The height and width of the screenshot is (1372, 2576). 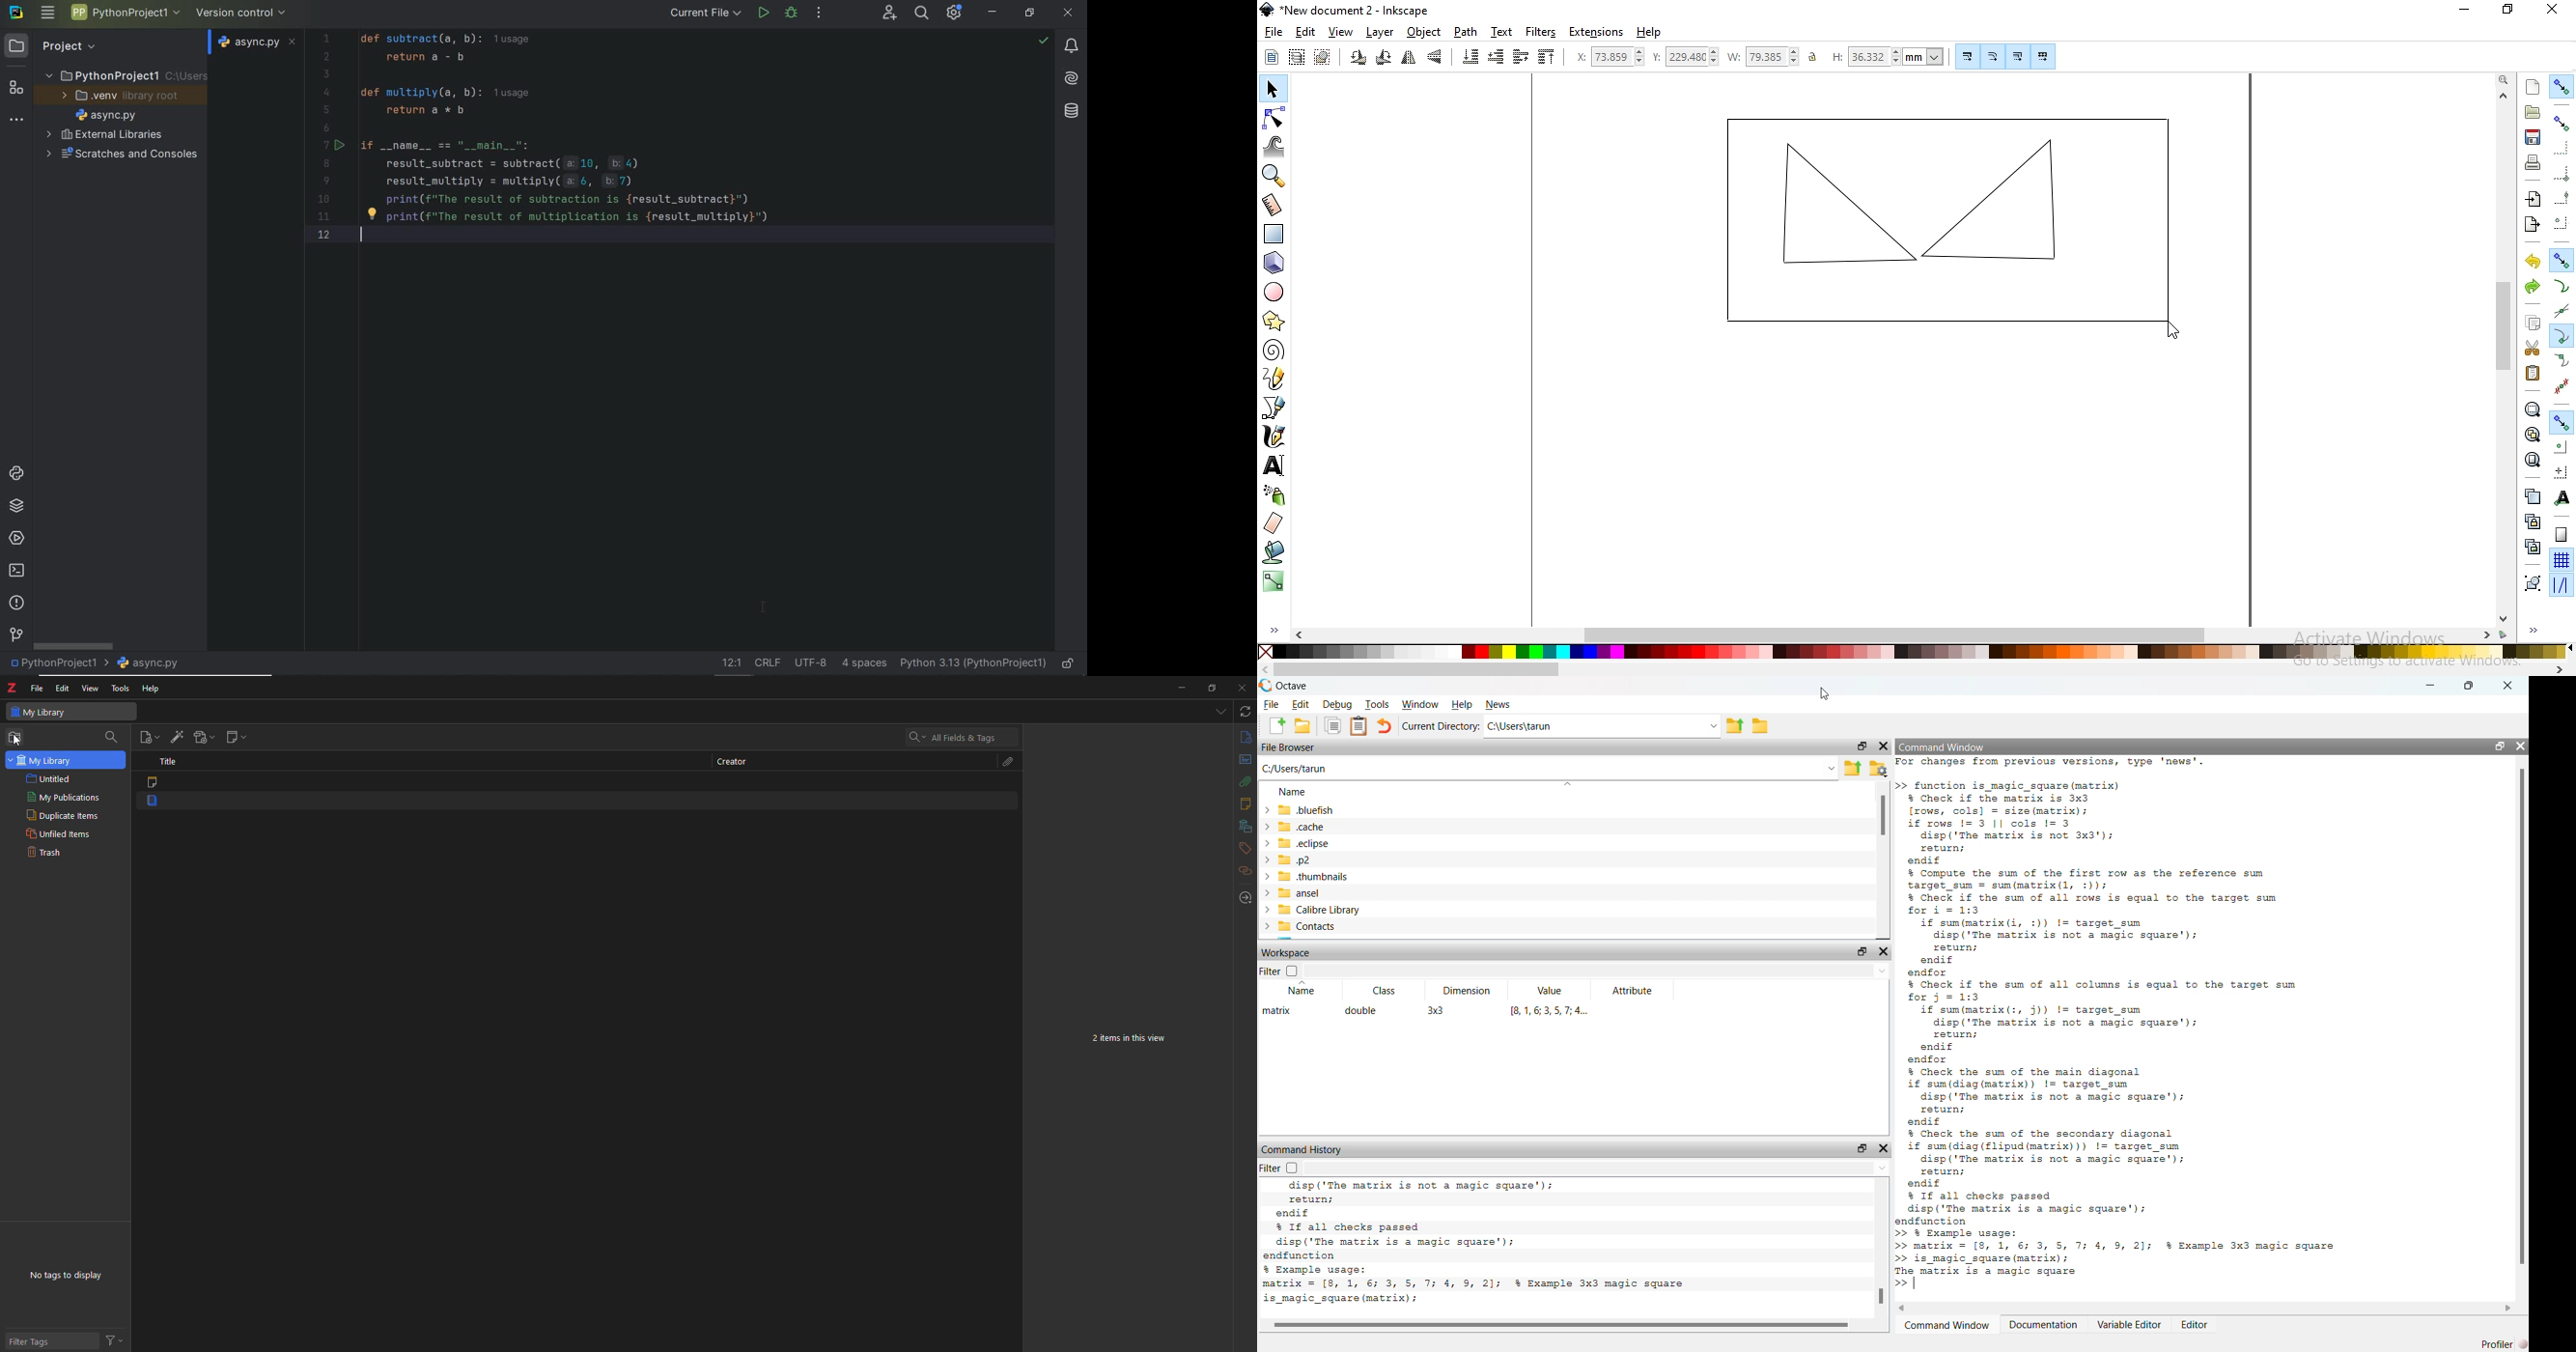 What do you see at coordinates (1220, 712) in the screenshot?
I see `tabs` at bounding box center [1220, 712].